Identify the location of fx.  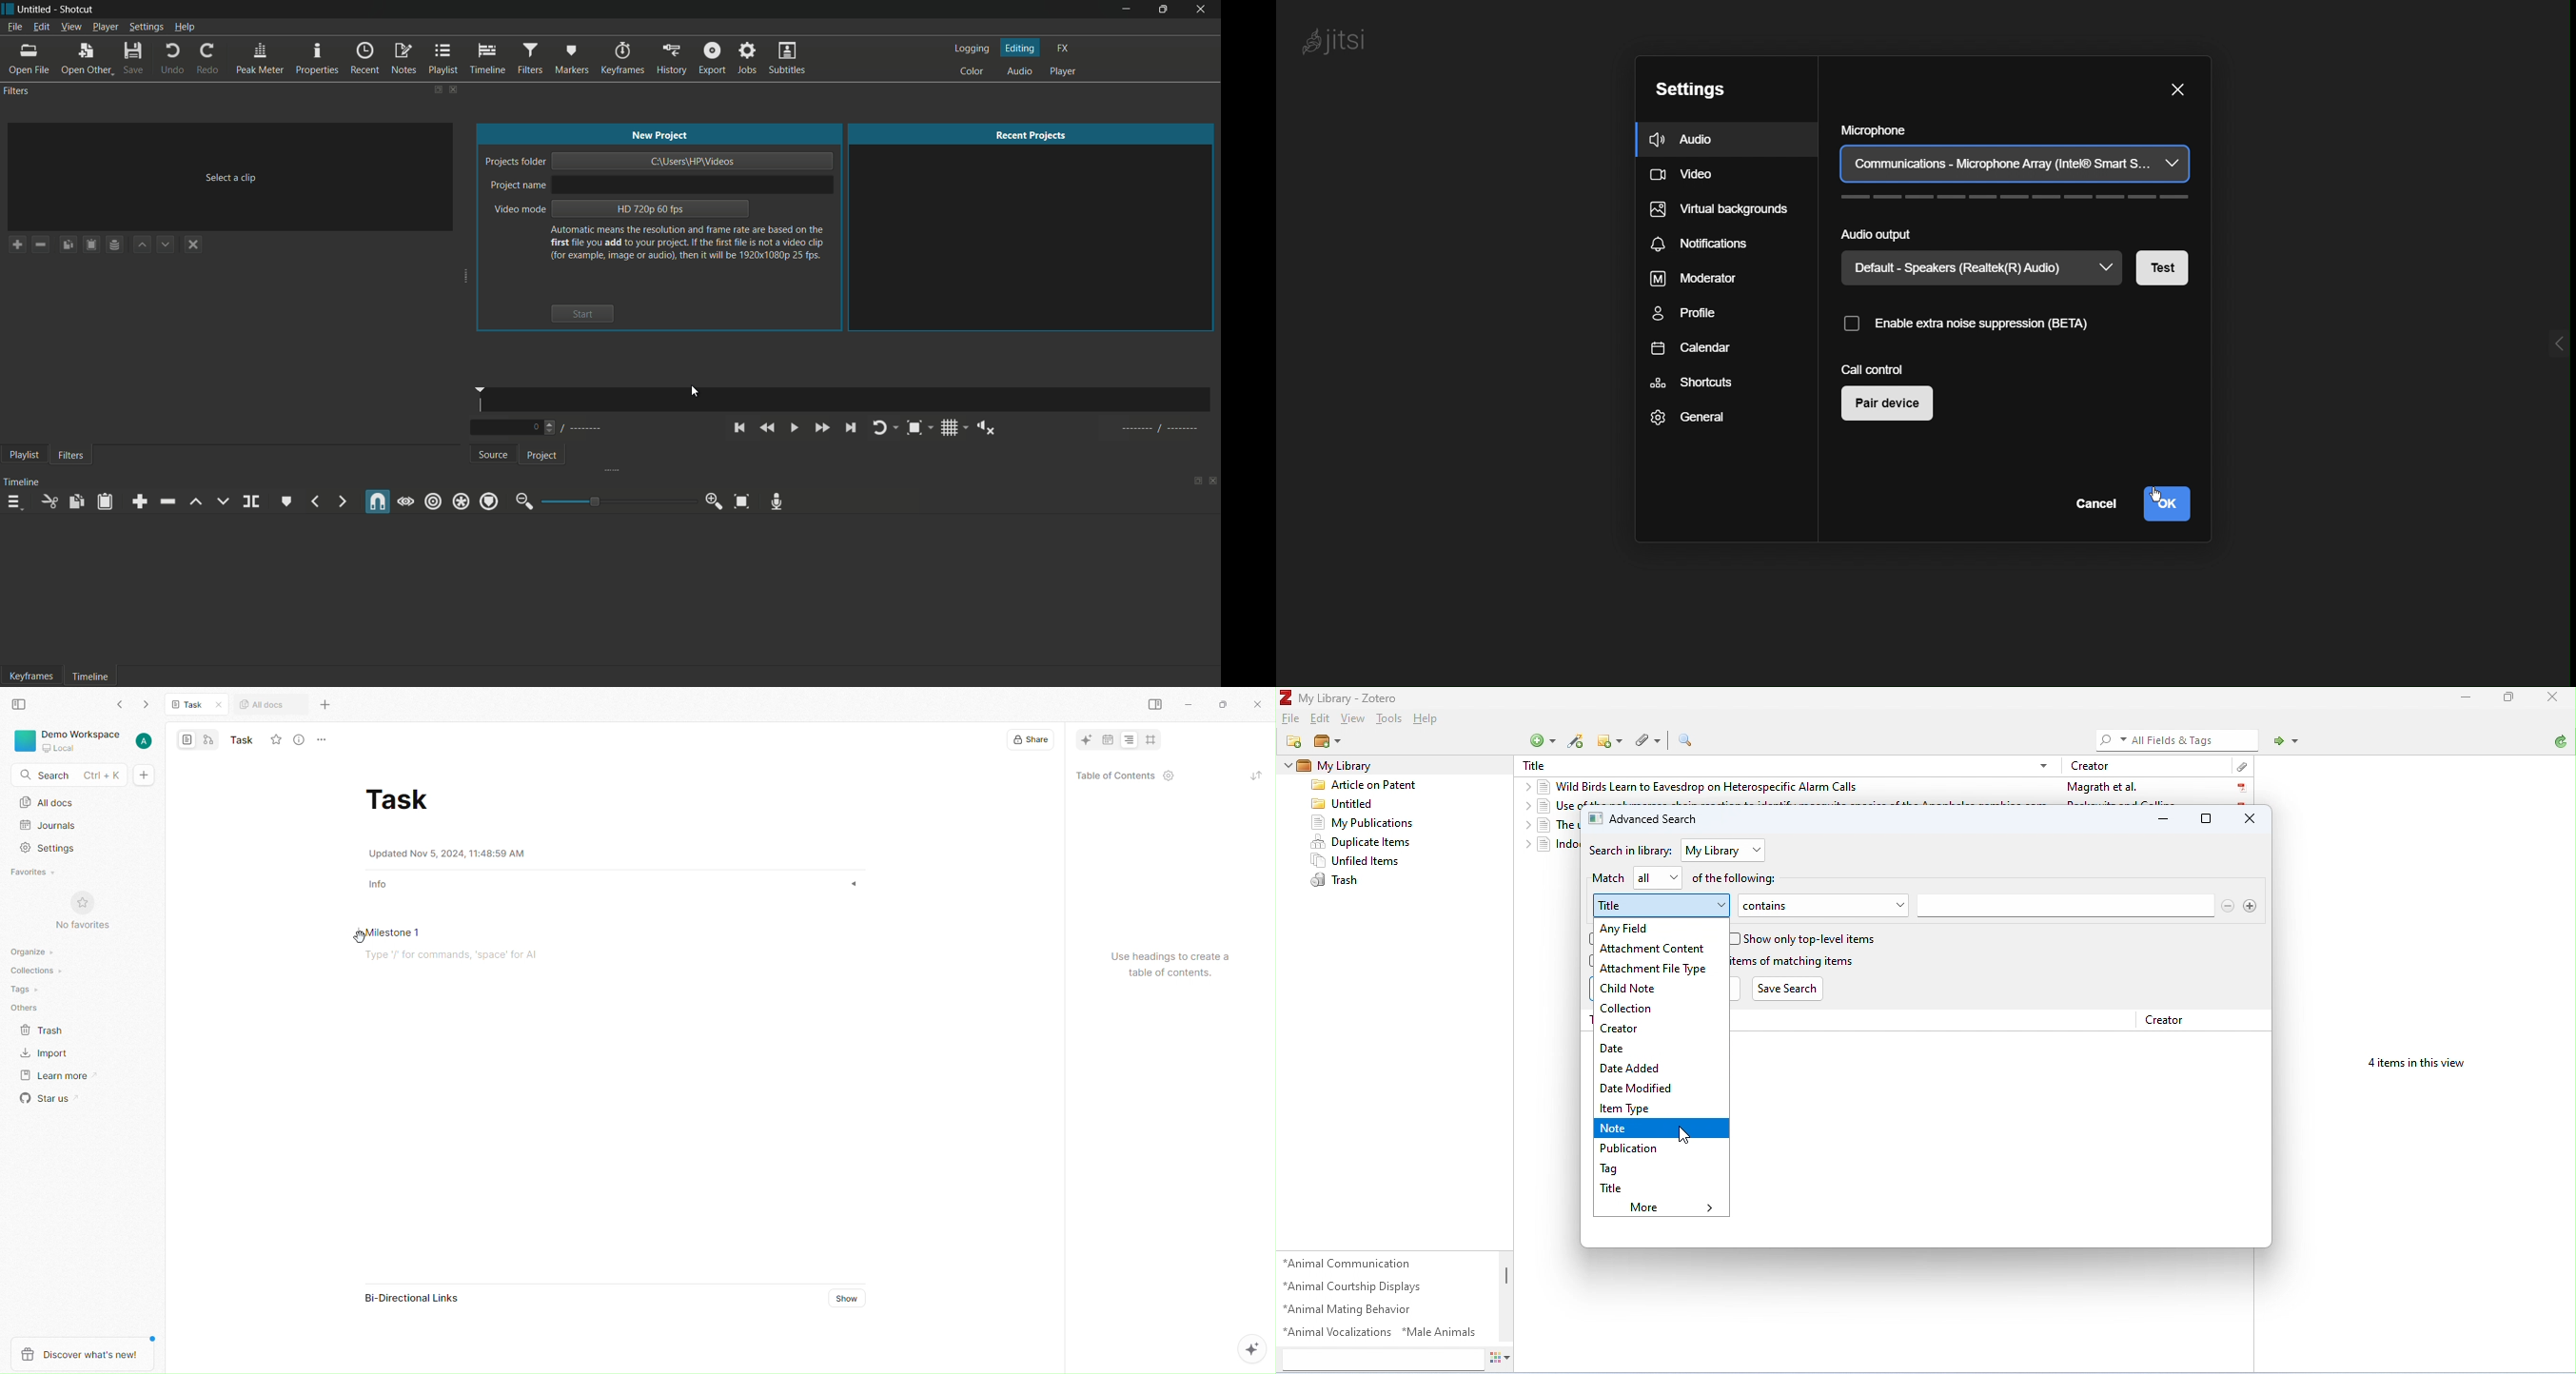
(1063, 48).